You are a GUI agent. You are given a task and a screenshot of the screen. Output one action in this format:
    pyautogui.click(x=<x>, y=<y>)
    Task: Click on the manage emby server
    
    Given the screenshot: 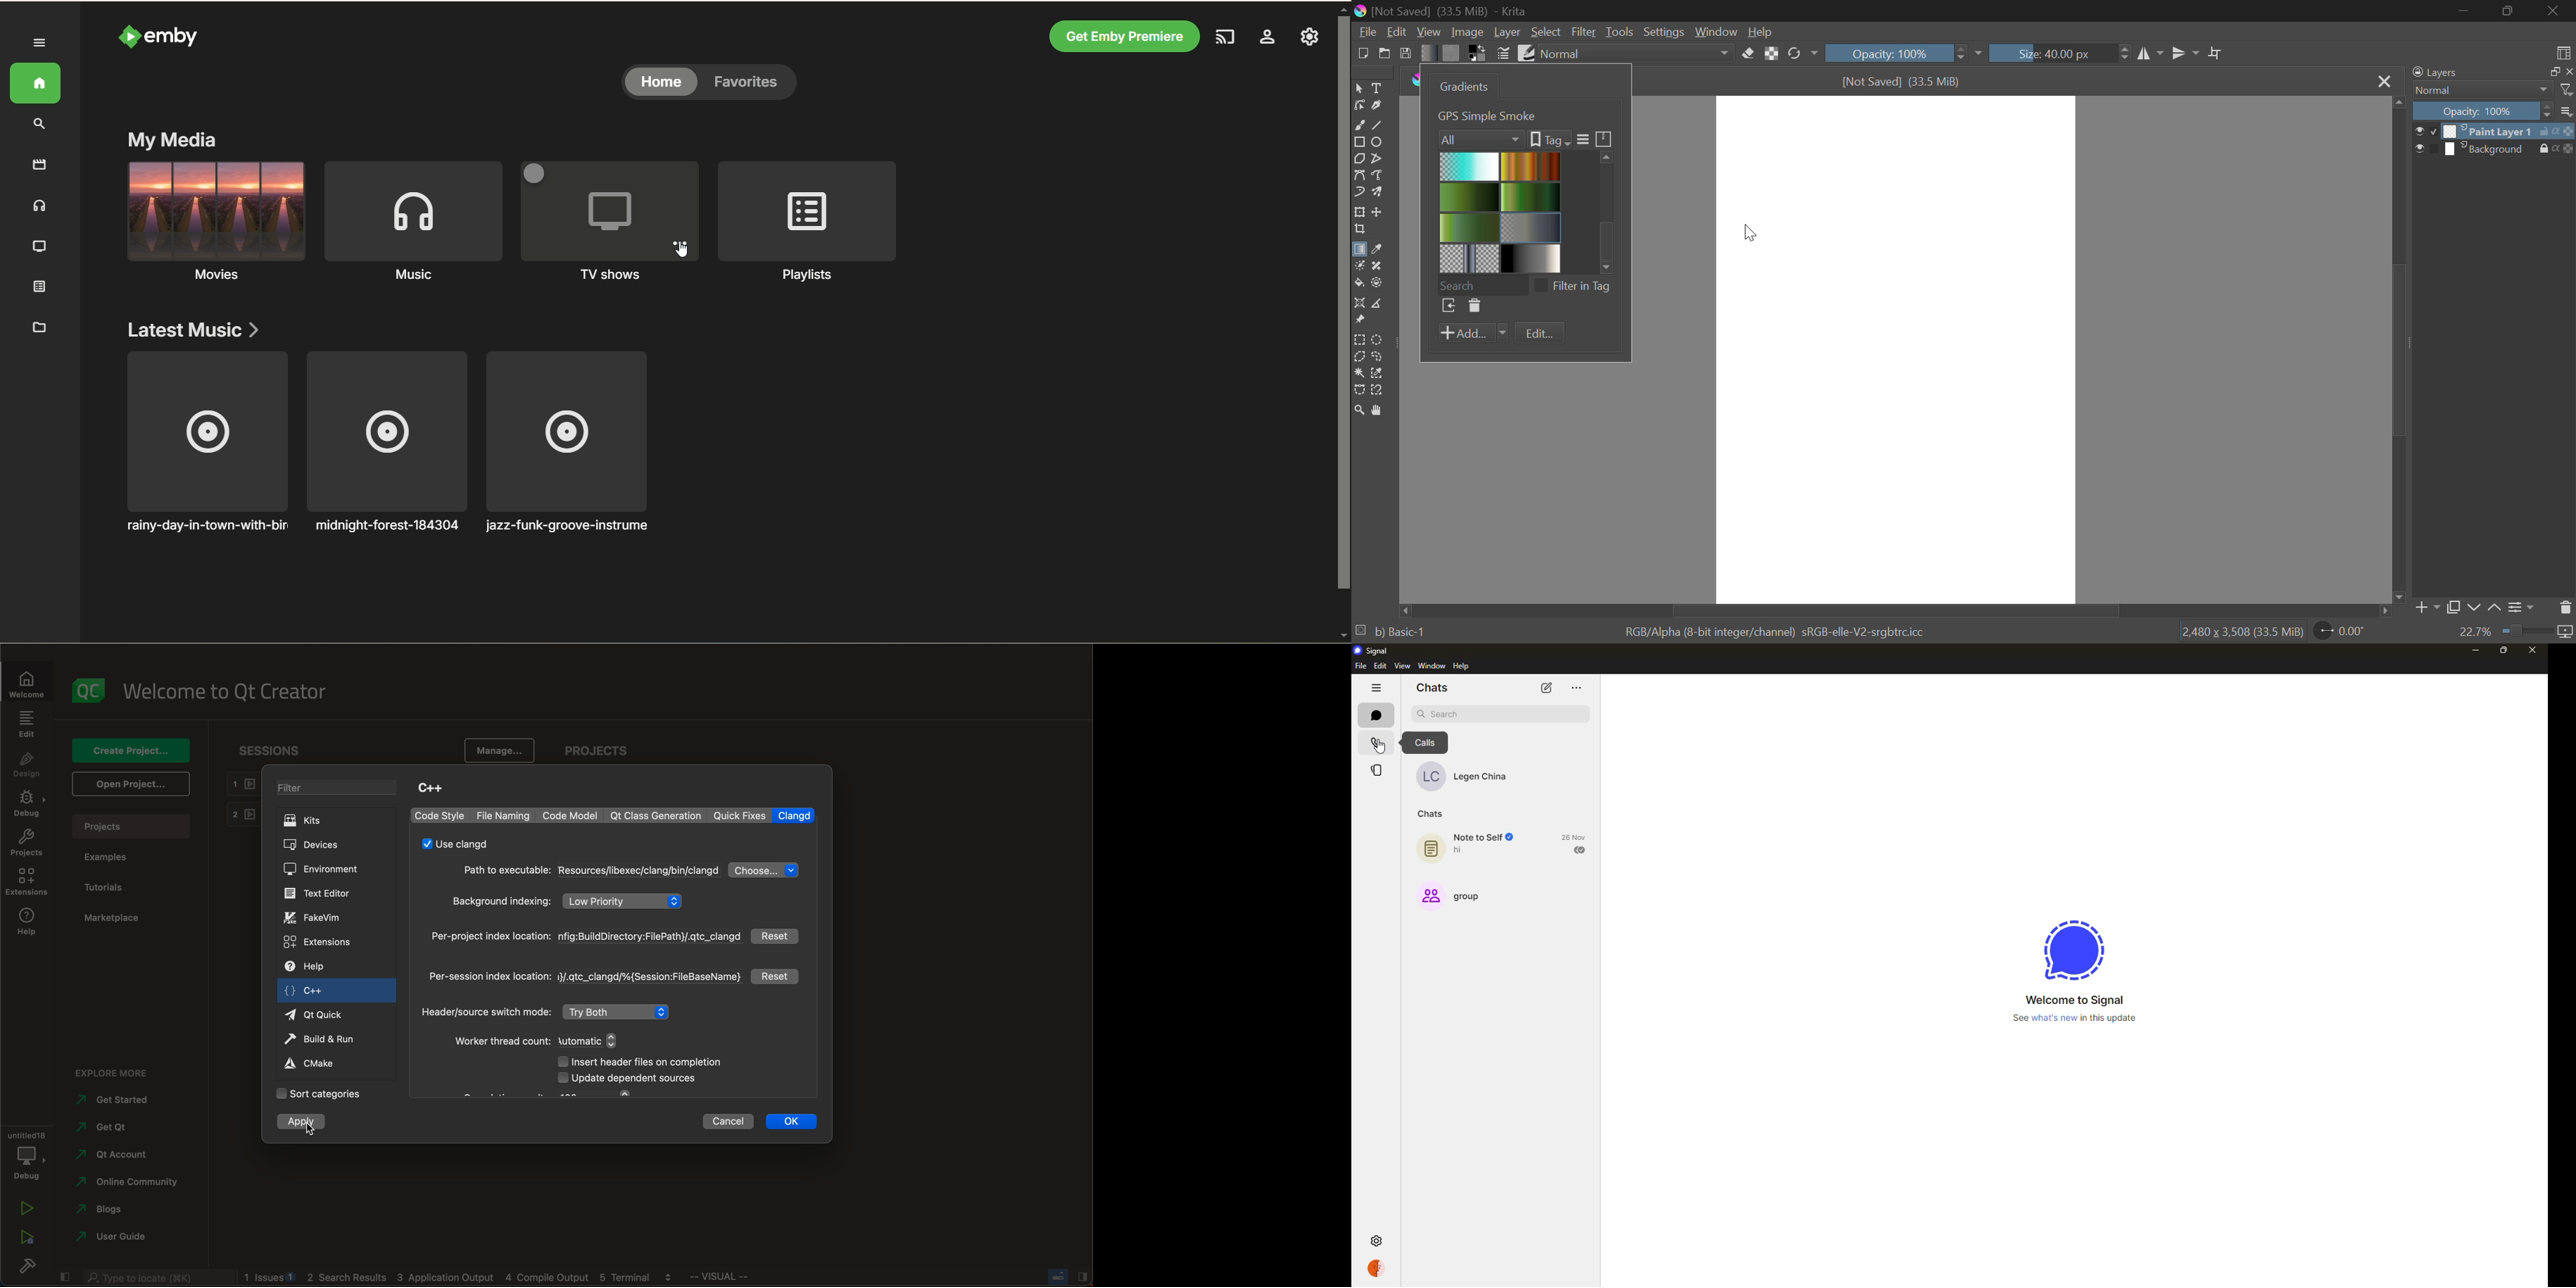 What is the action you would take?
    pyautogui.click(x=1311, y=38)
    